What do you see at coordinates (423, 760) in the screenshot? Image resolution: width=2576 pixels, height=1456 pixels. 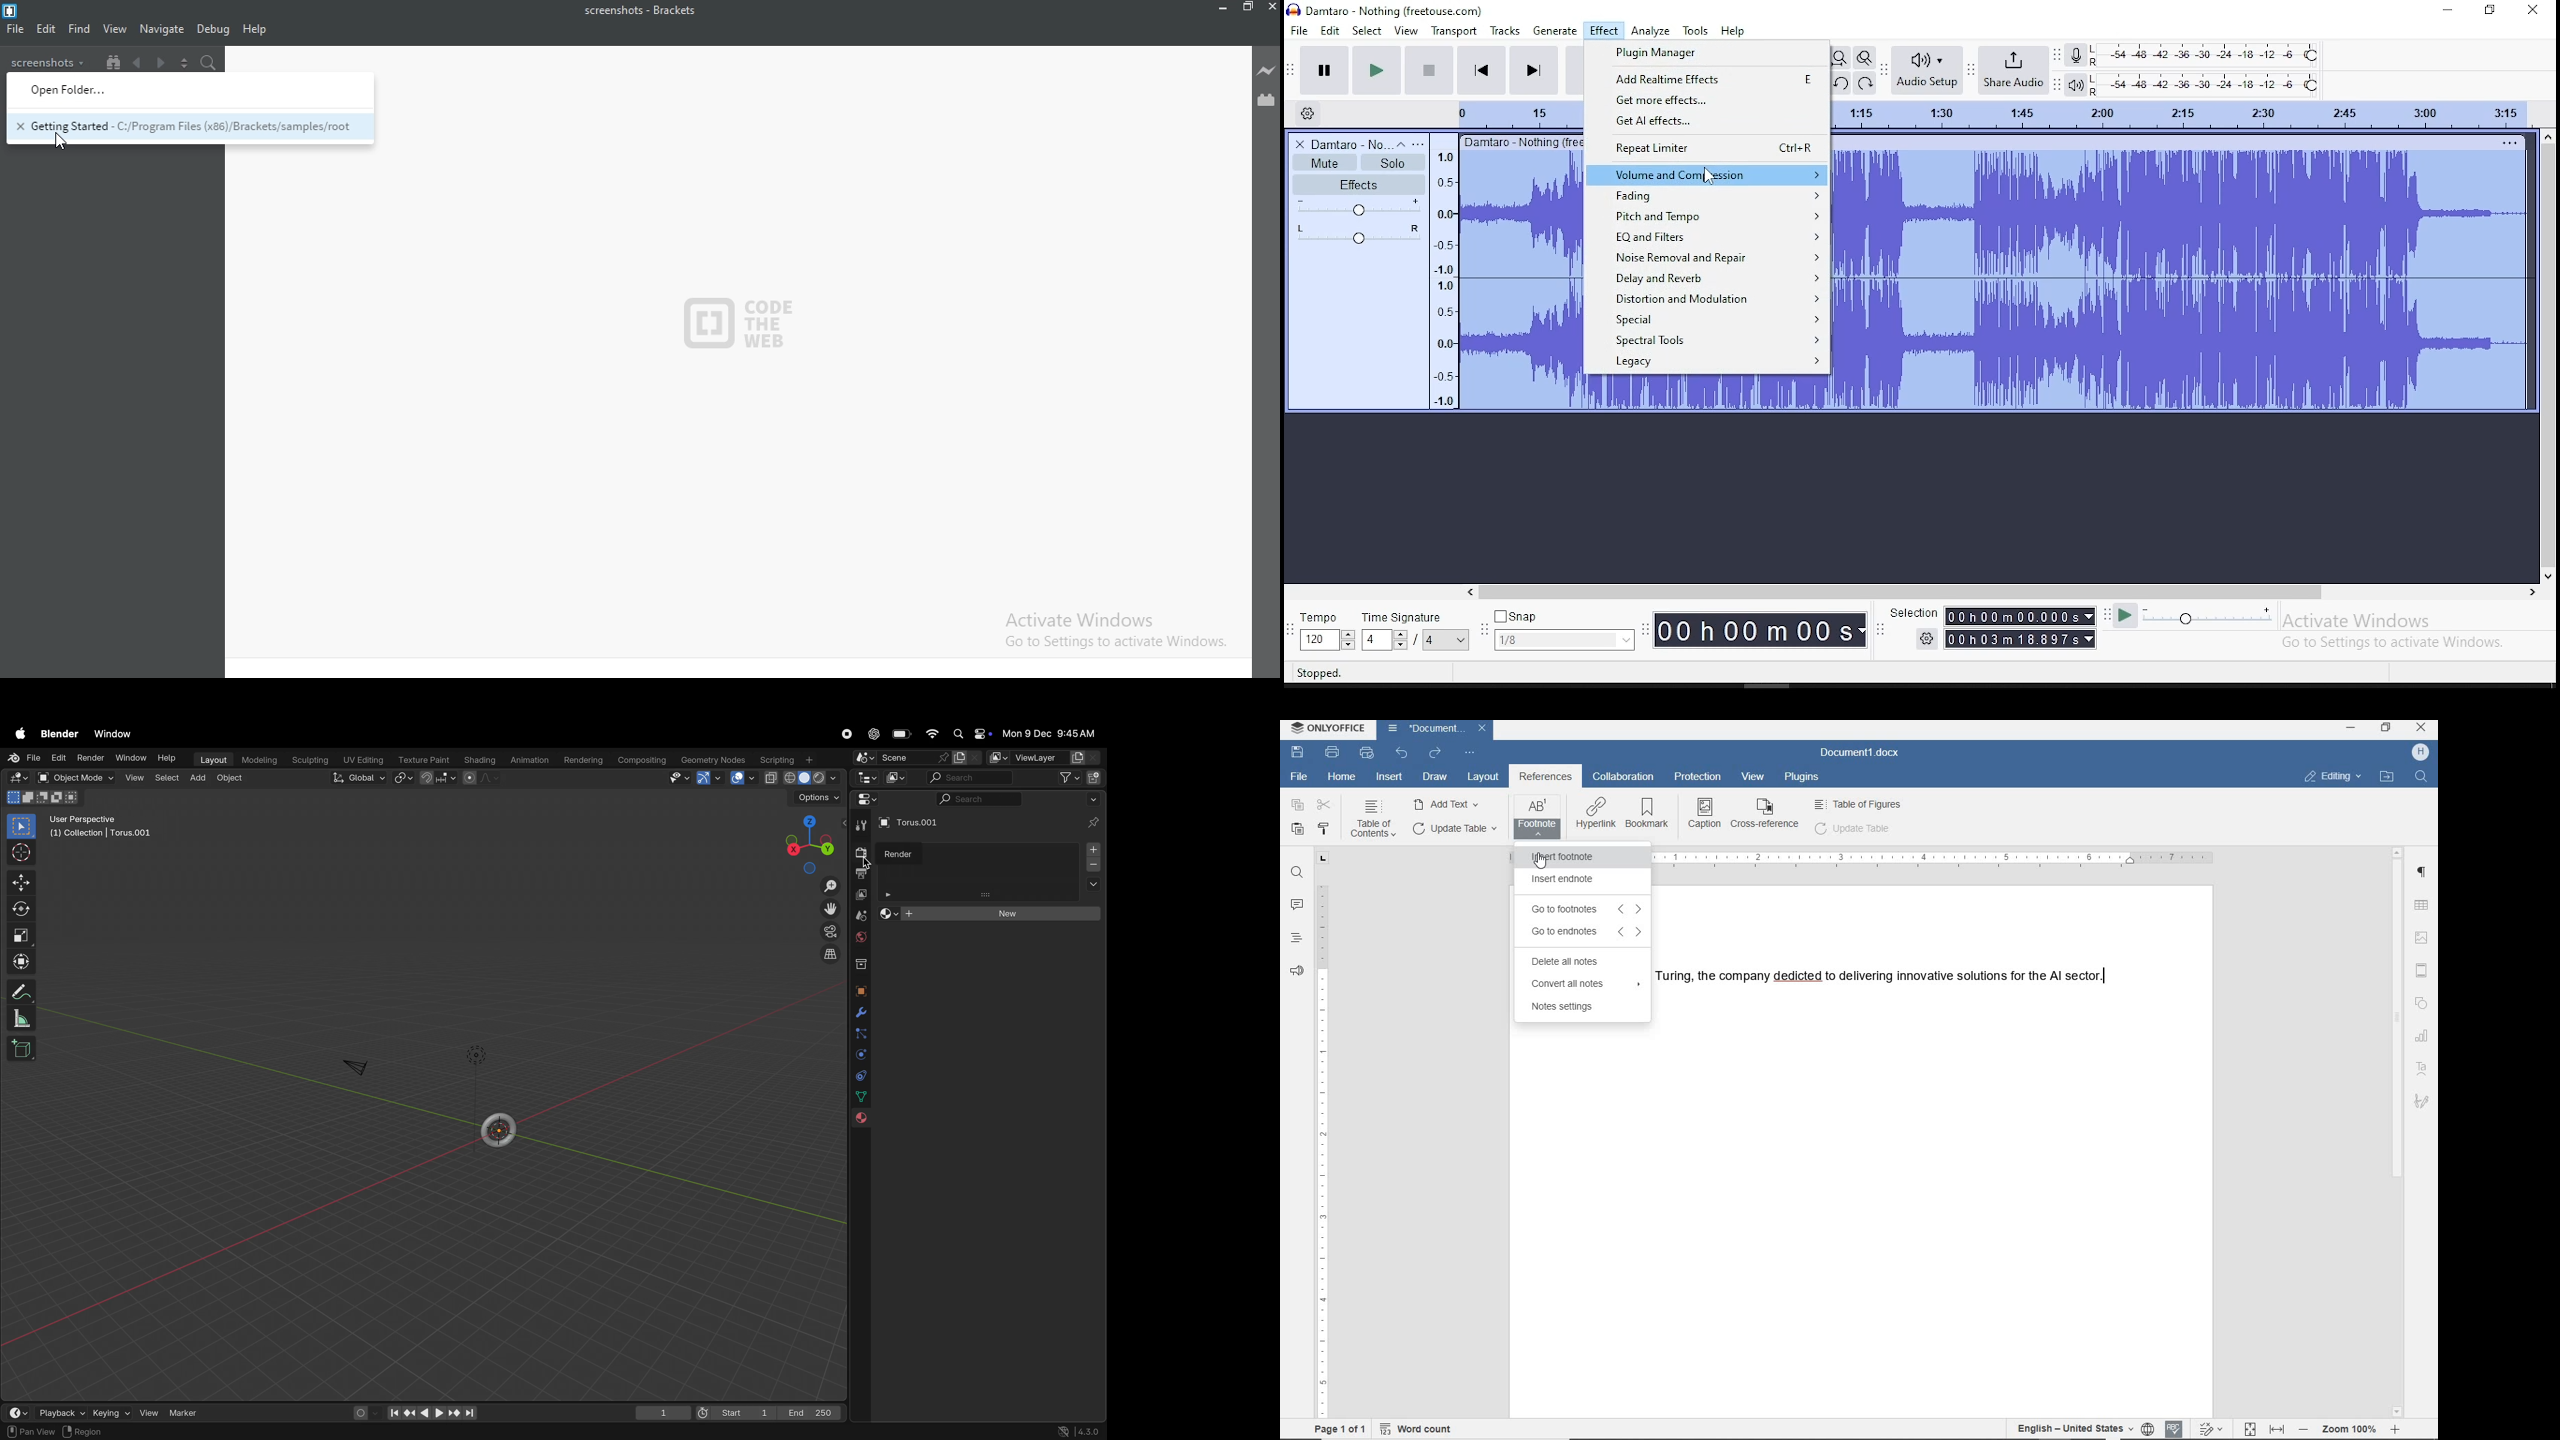 I see `texture point` at bounding box center [423, 760].